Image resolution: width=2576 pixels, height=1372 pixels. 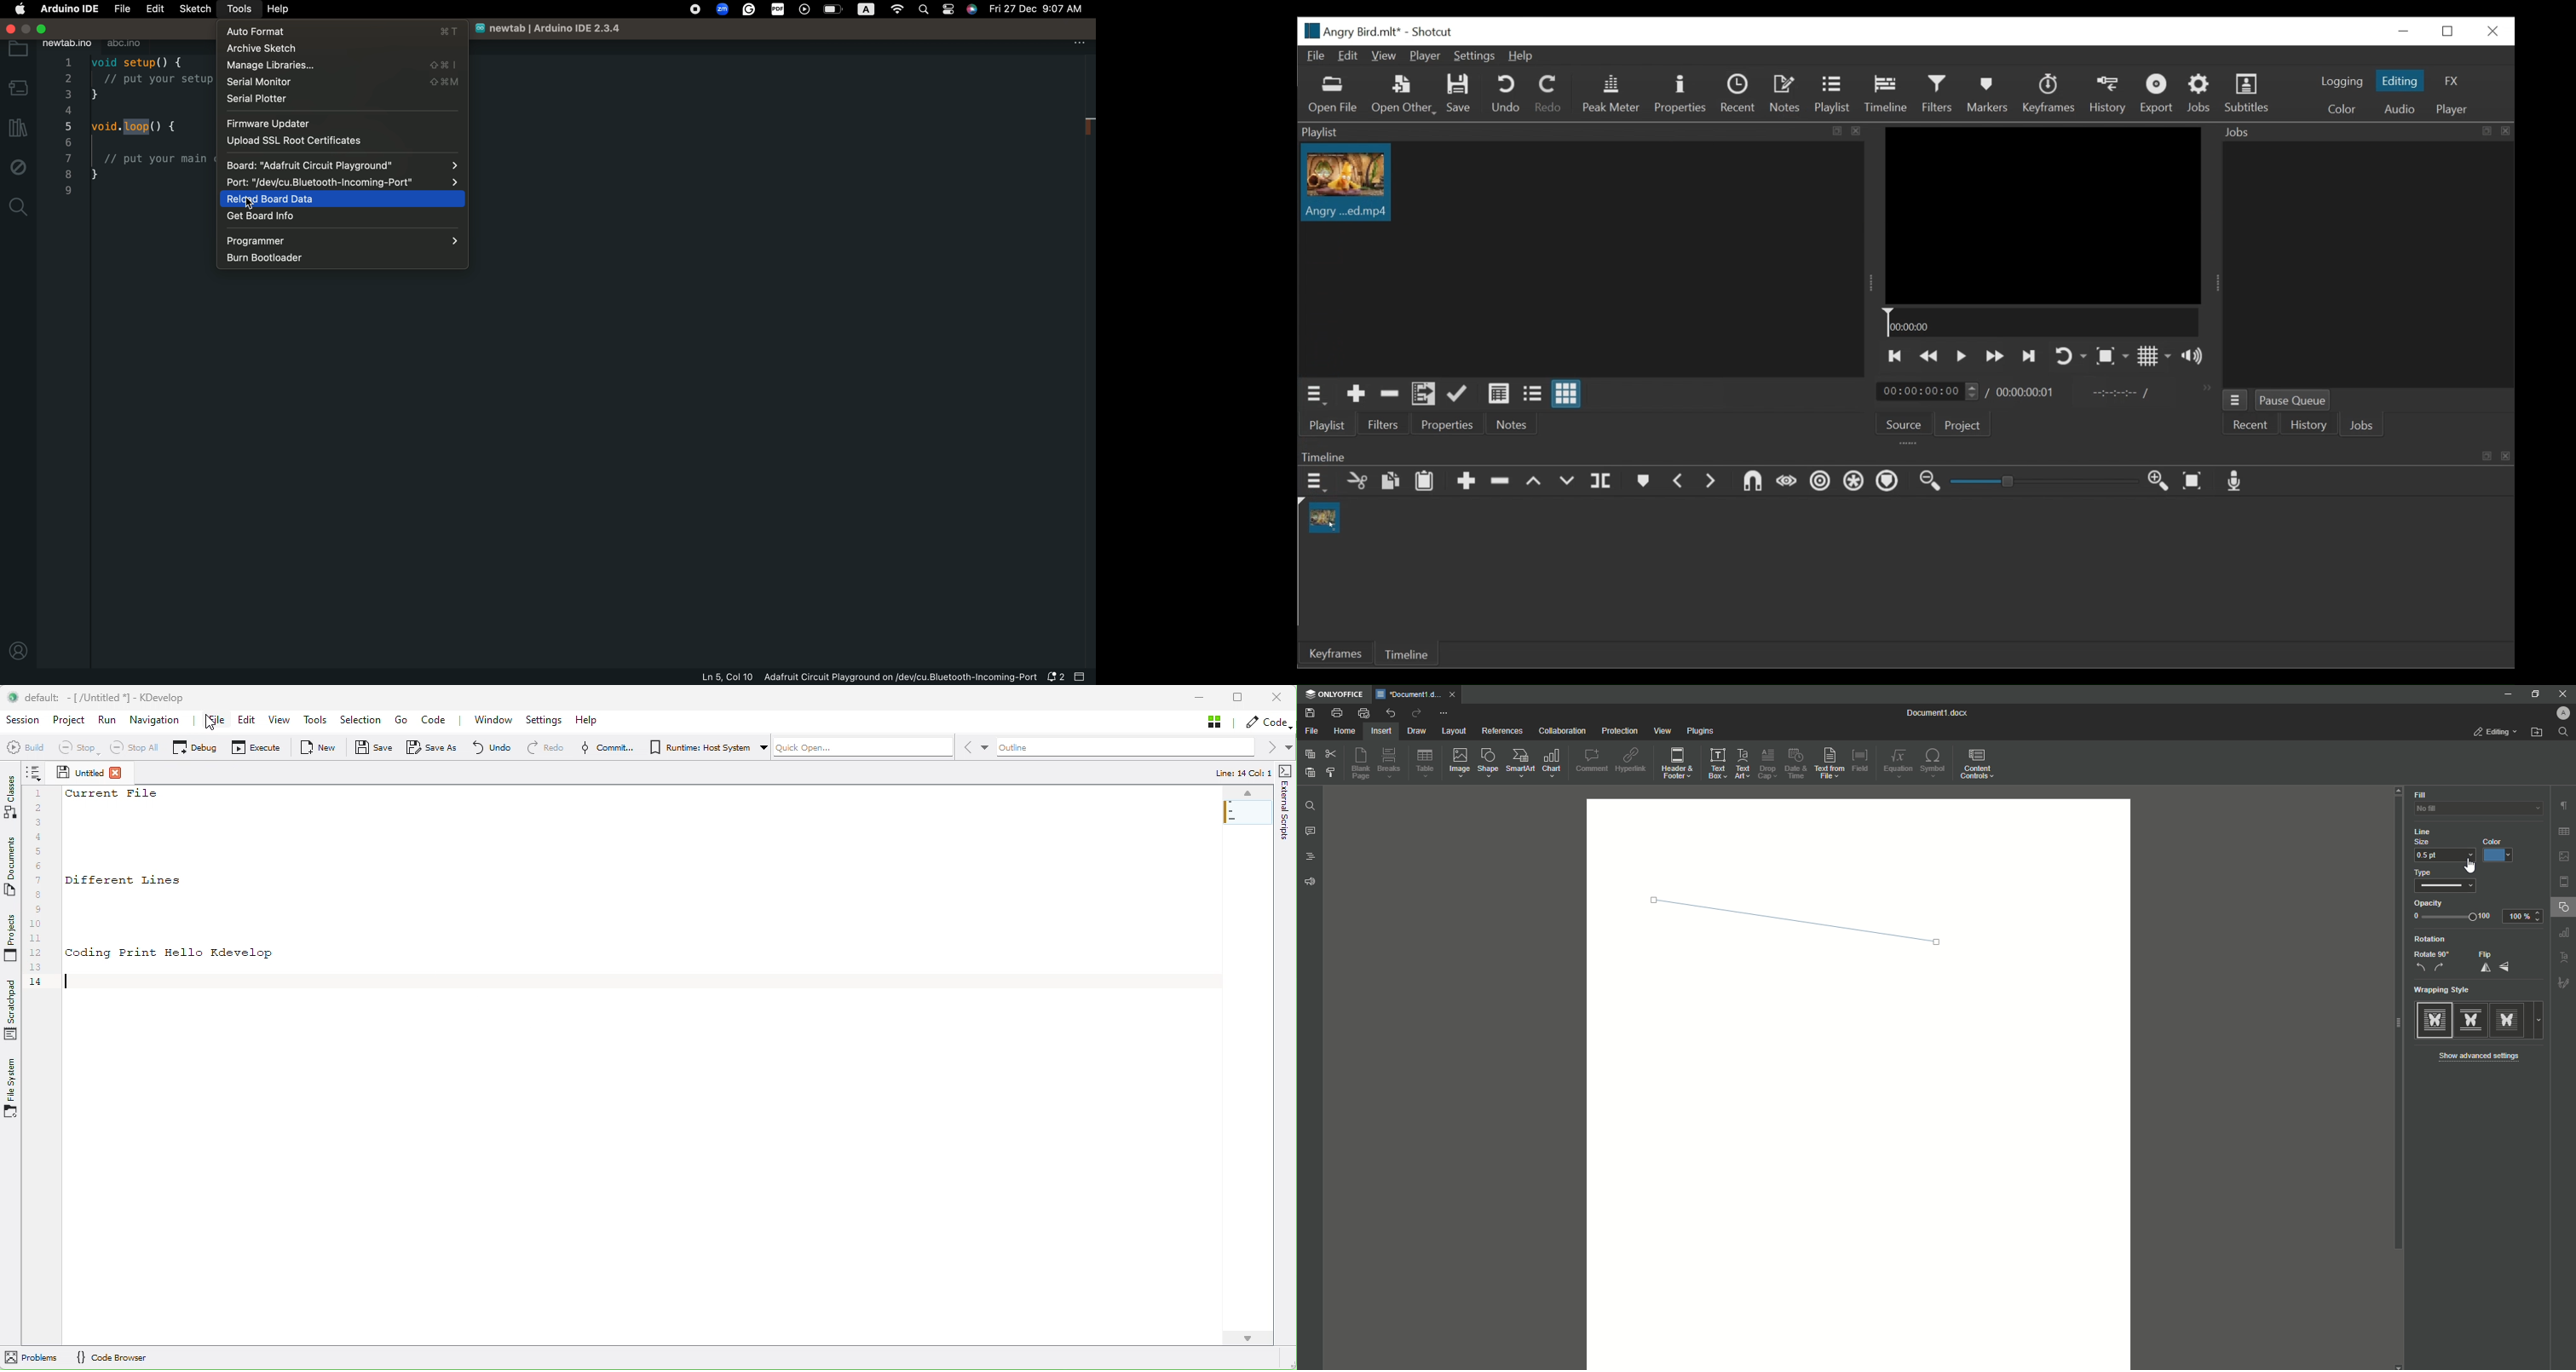 What do you see at coordinates (1338, 711) in the screenshot?
I see `` at bounding box center [1338, 711].